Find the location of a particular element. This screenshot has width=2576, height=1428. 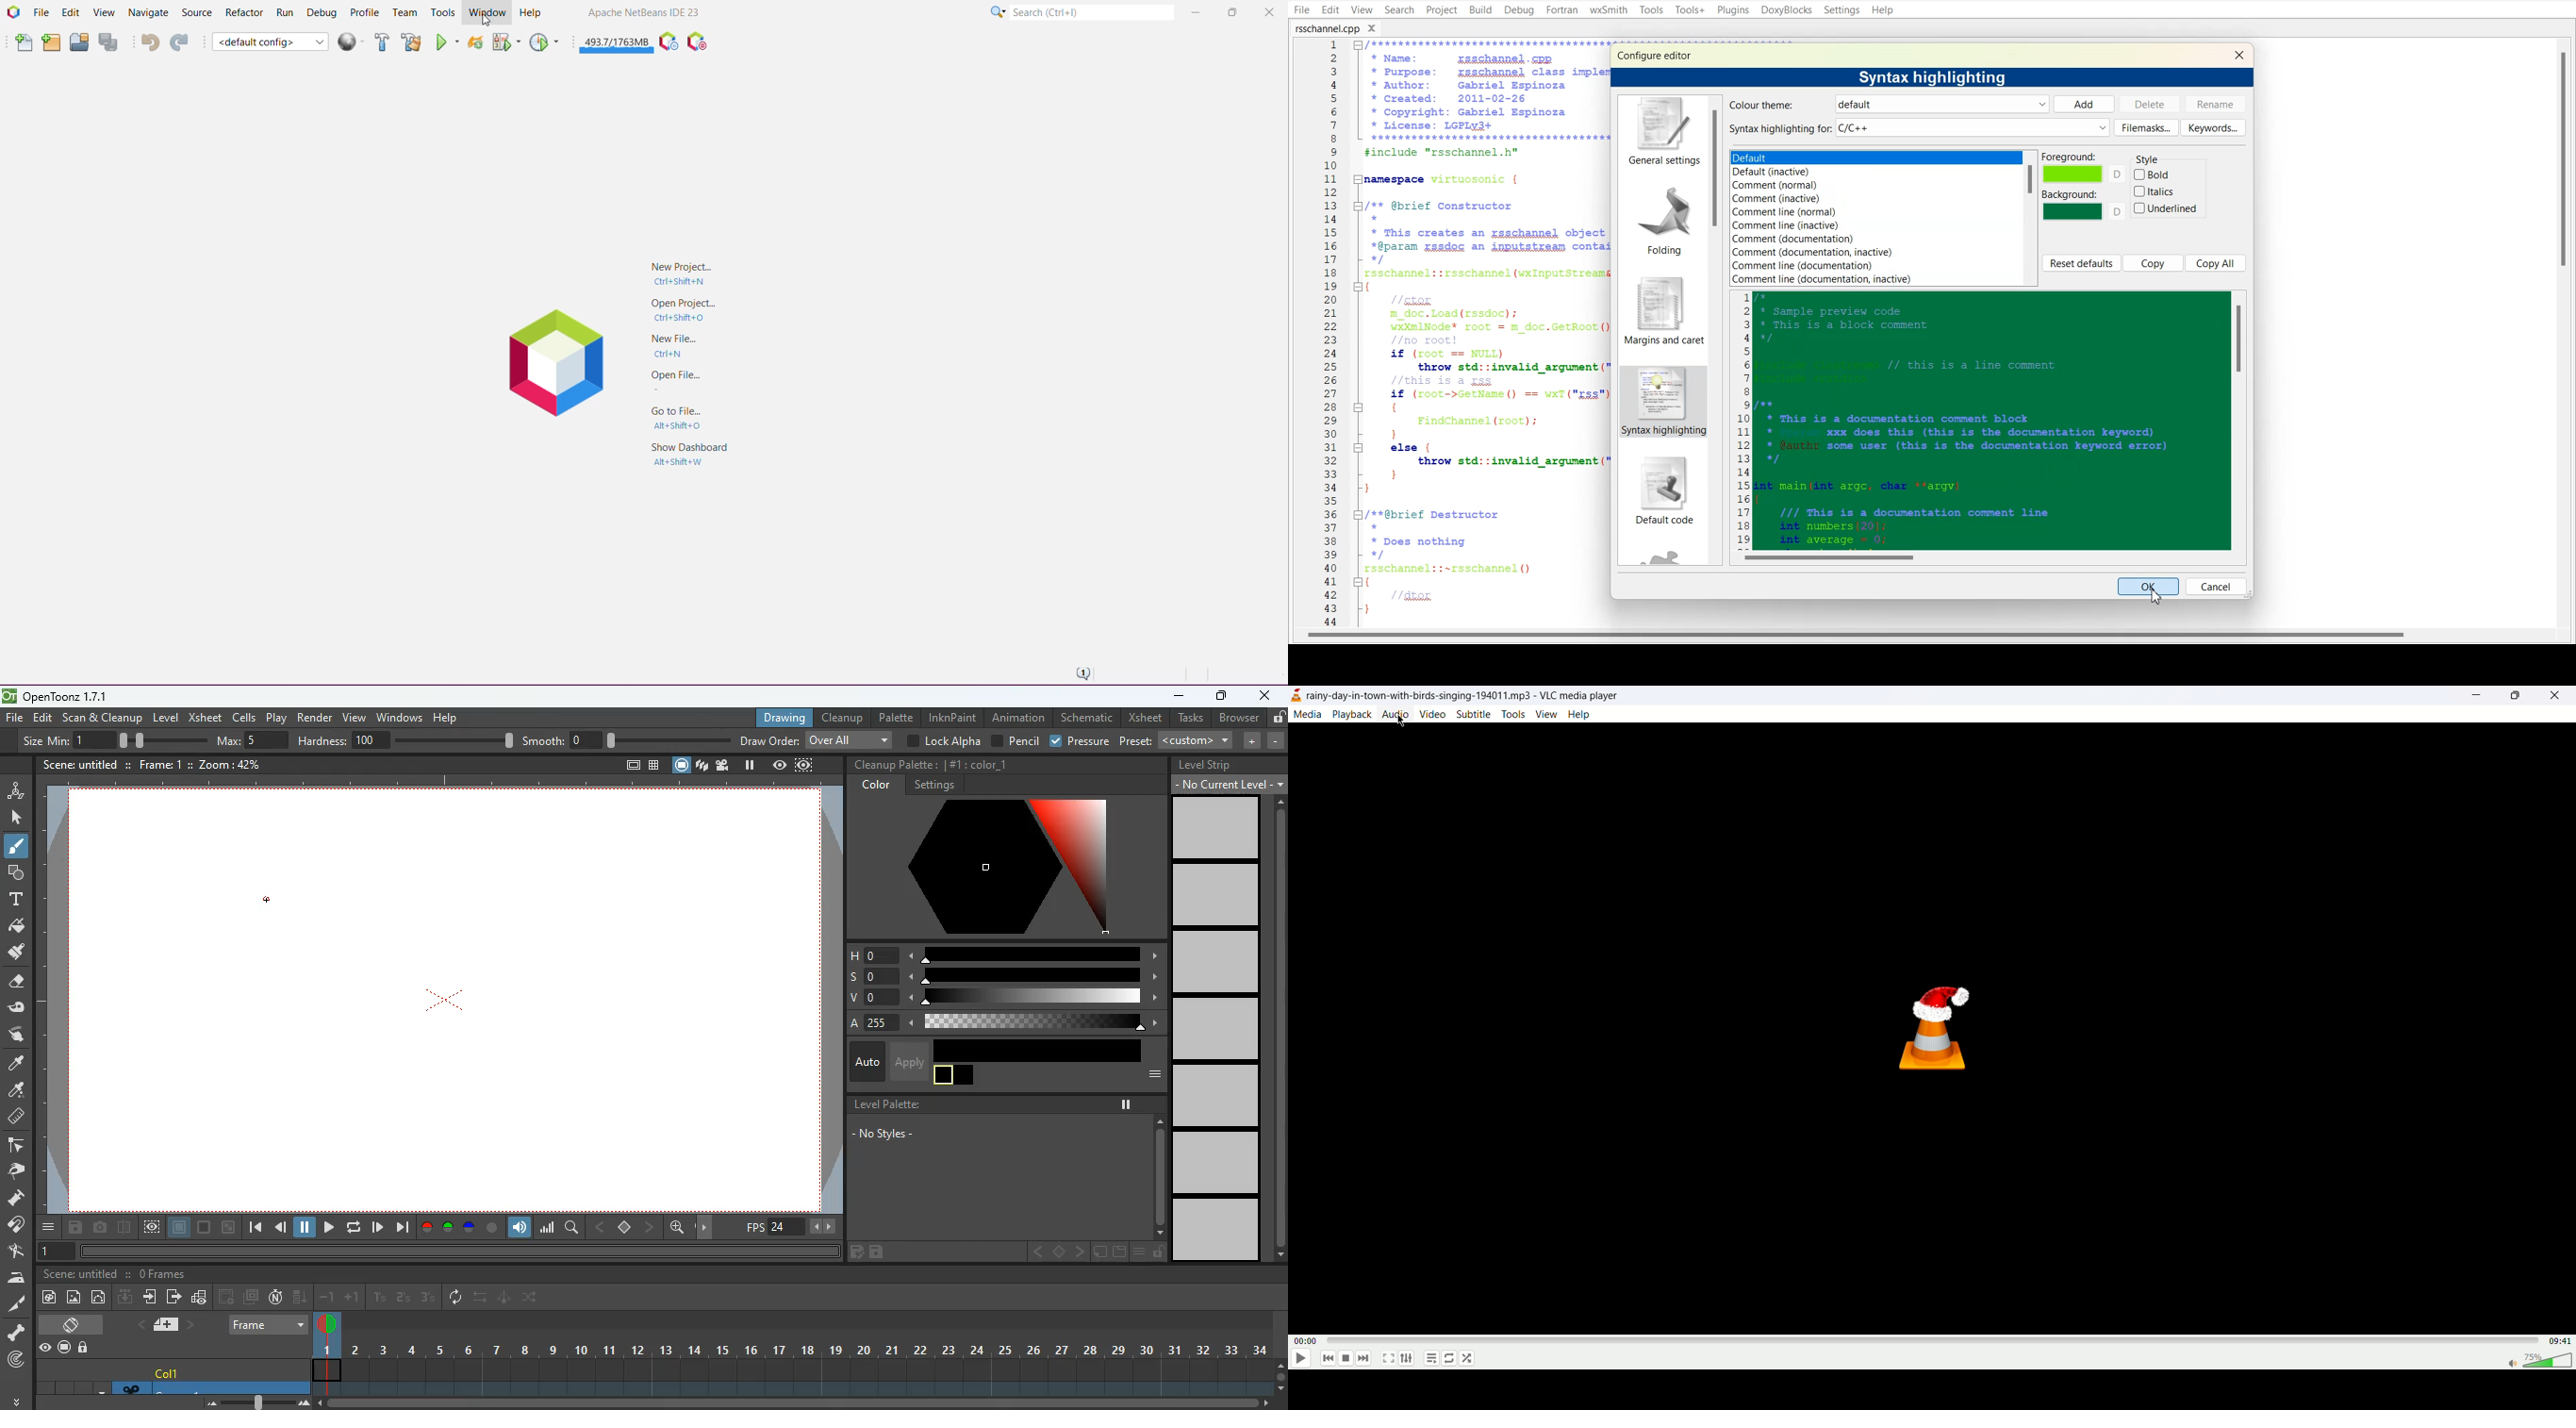

Underlined is located at coordinates (2166, 208).